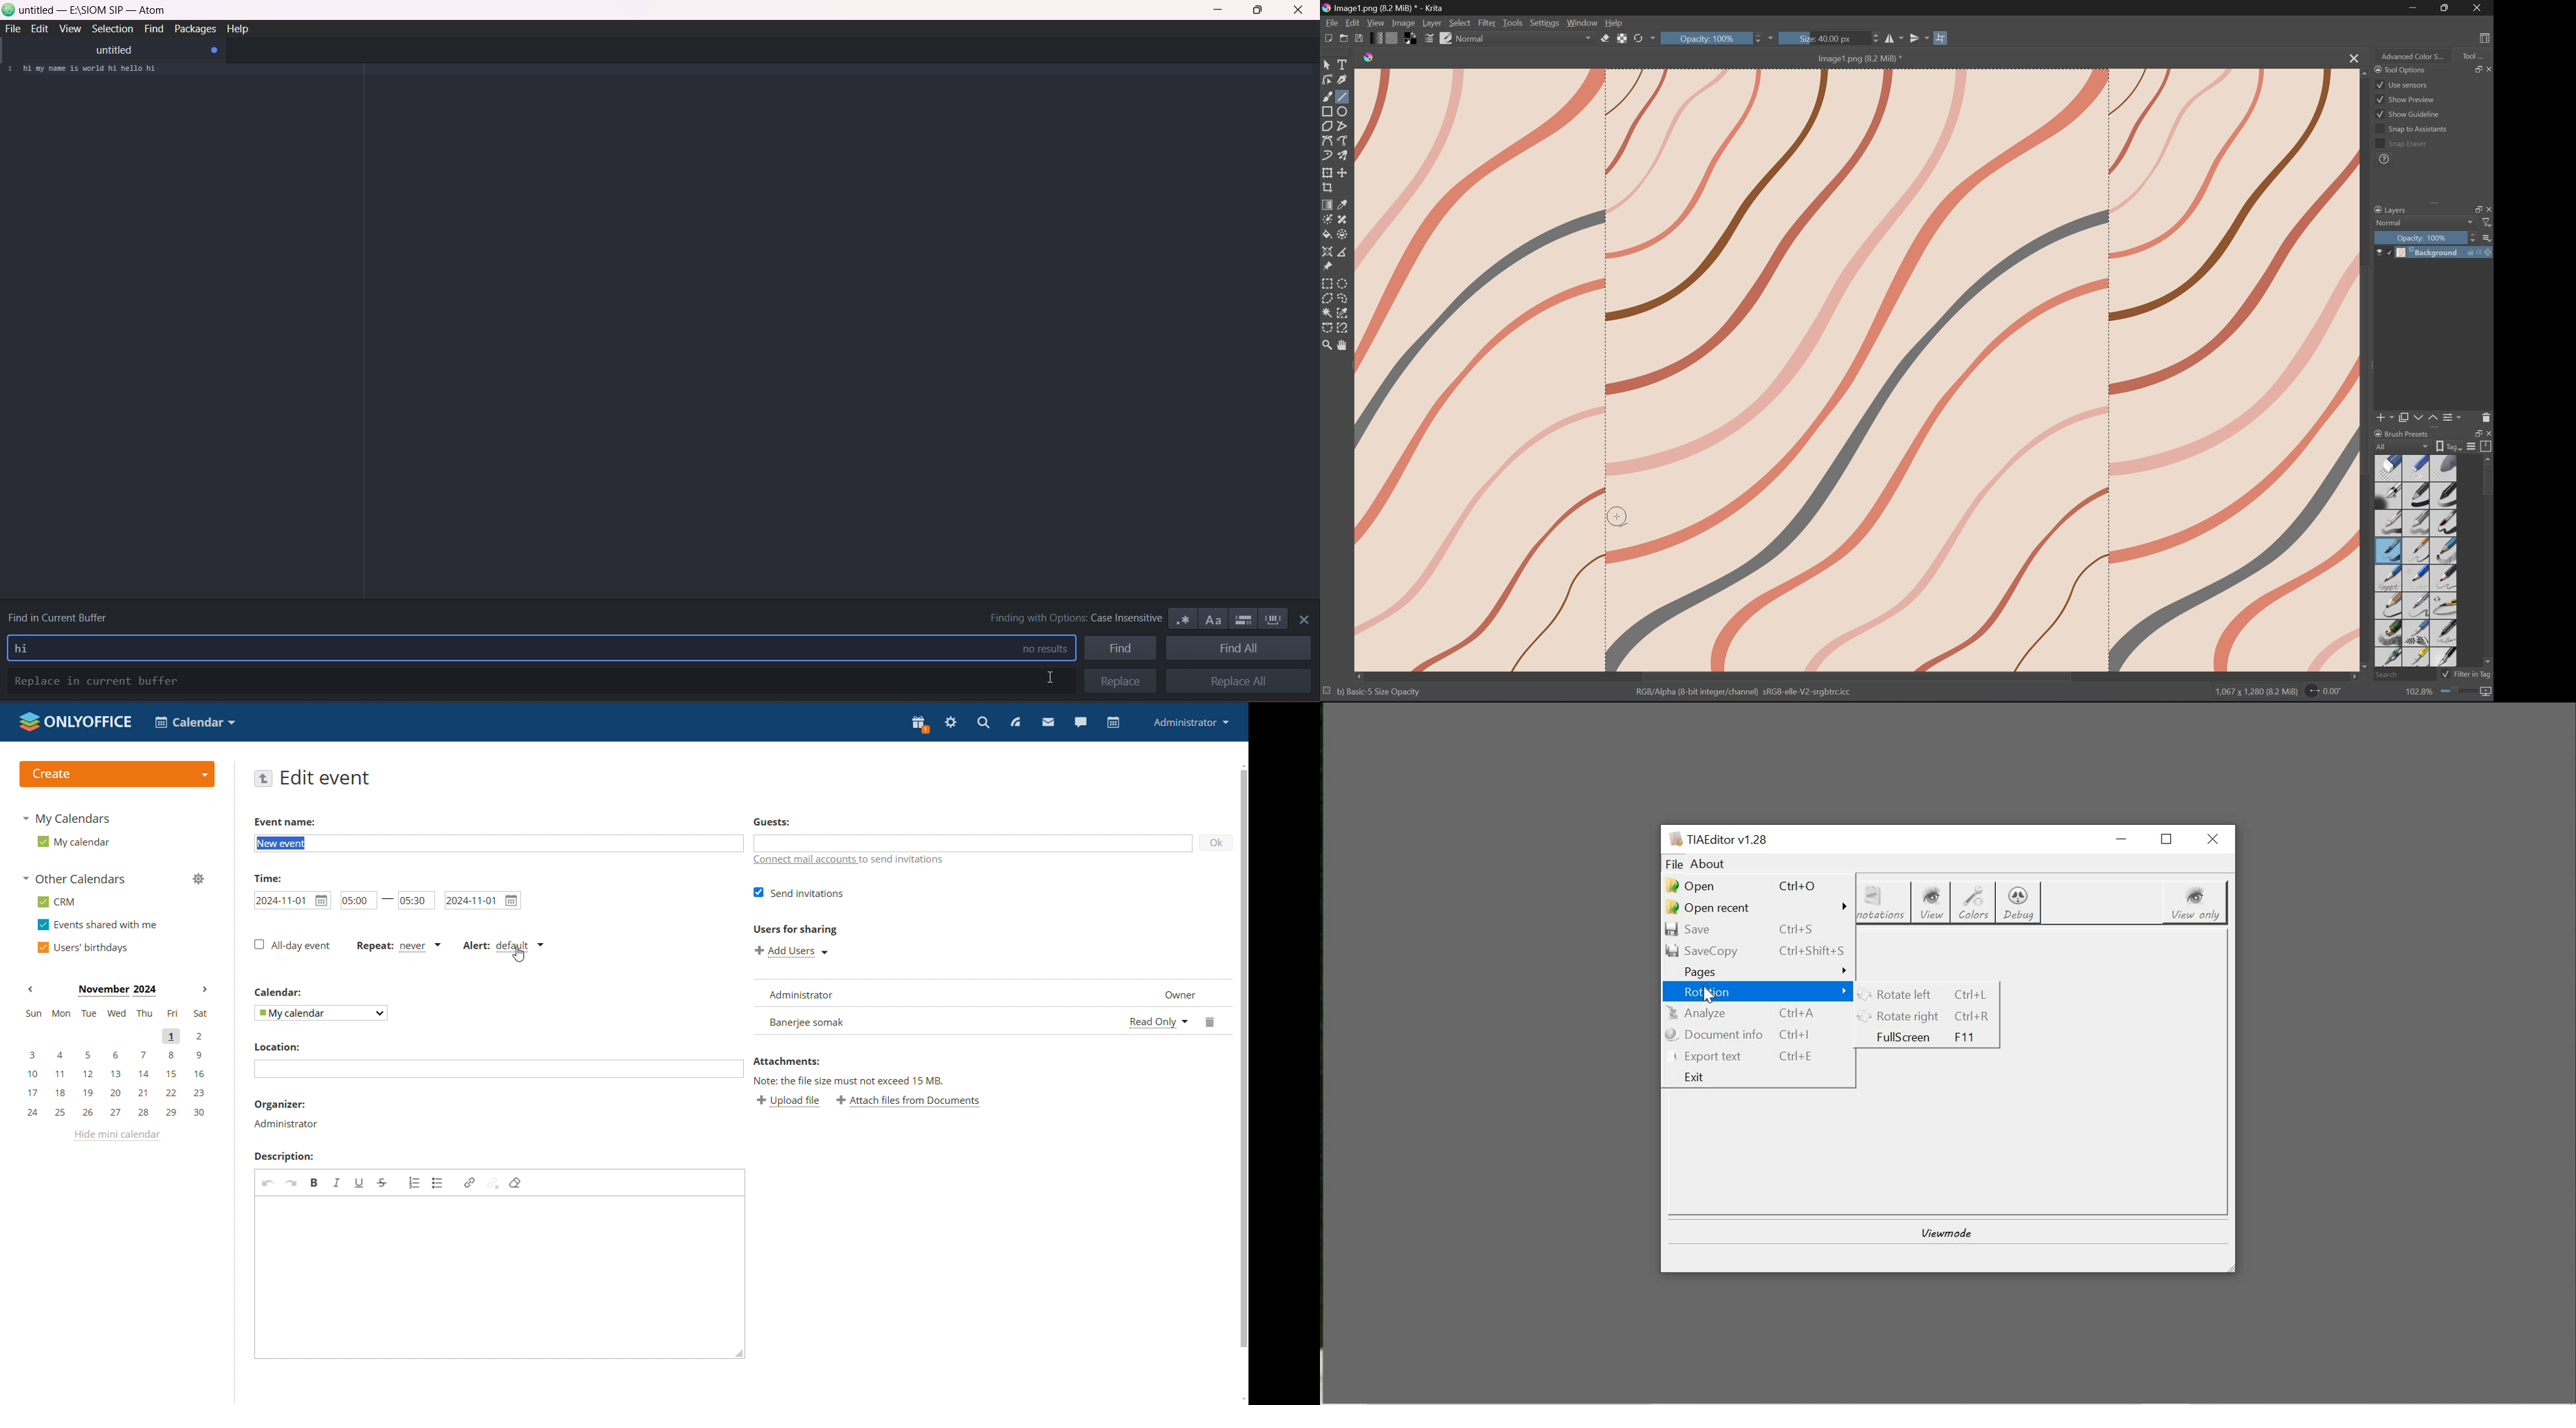 Image resolution: width=2576 pixels, height=1428 pixels. What do you see at coordinates (439, 1183) in the screenshot?
I see `insert/remove bulletted list` at bounding box center [439, 1183].